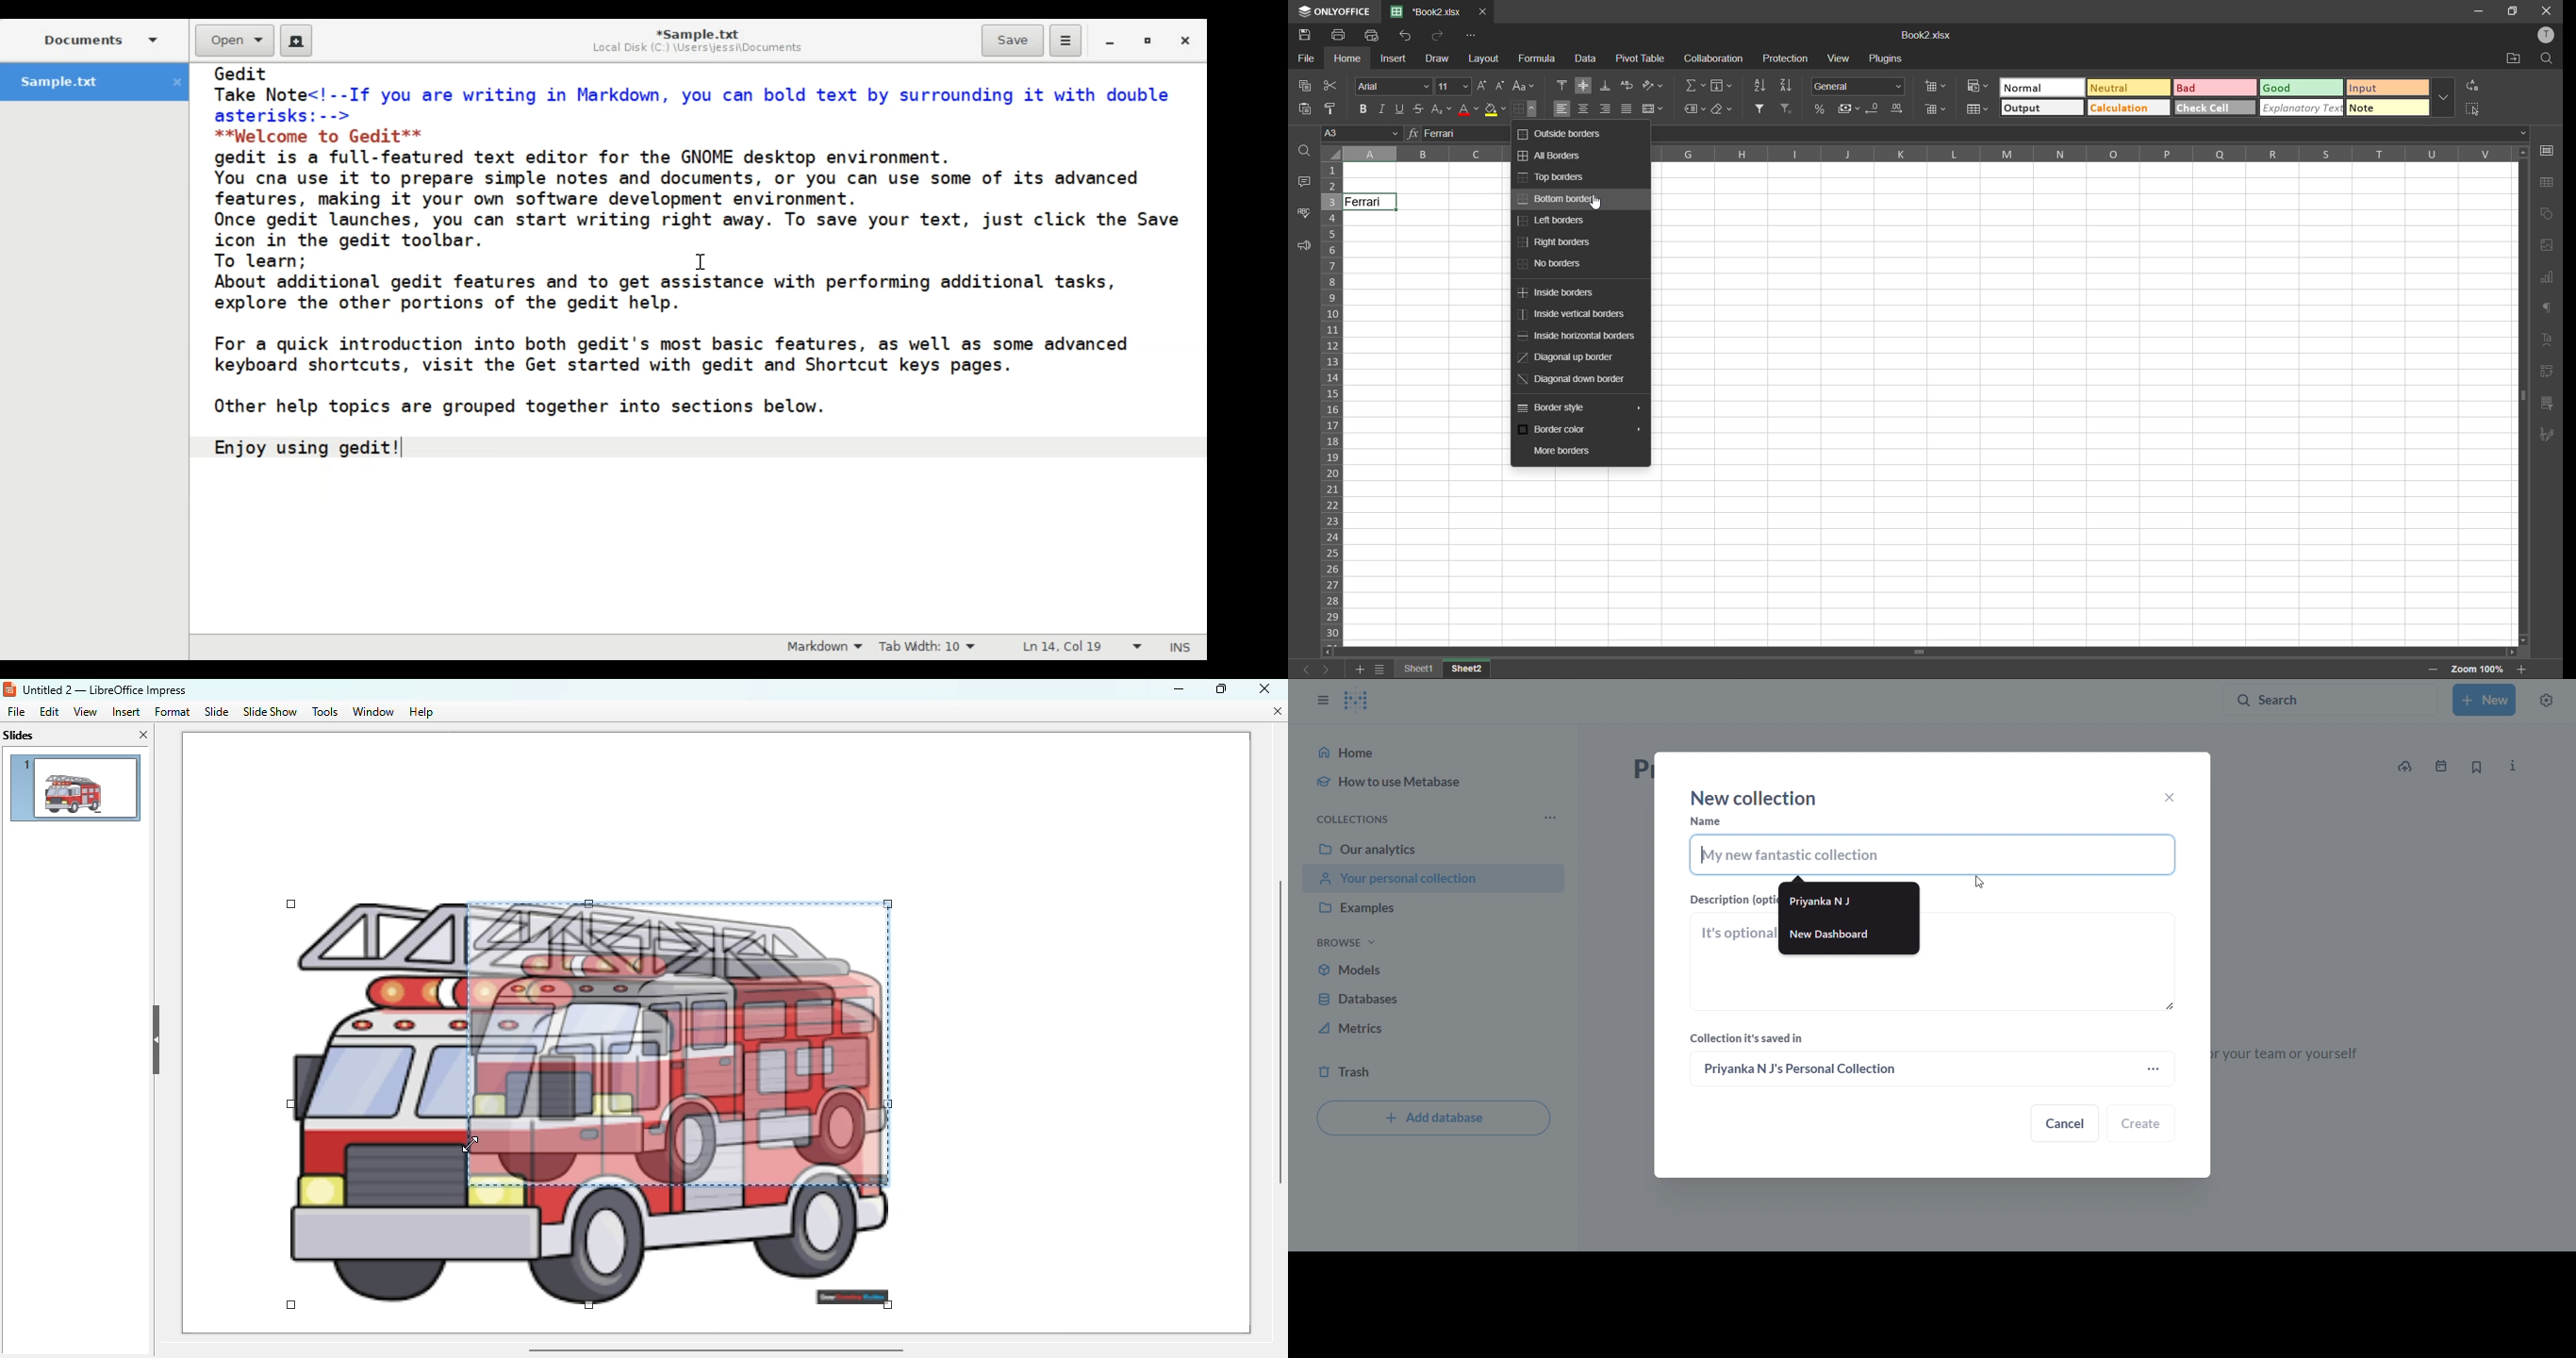  Describe the element at coordinates (1625, 109) in the screenshot. I see `justified` at that location.